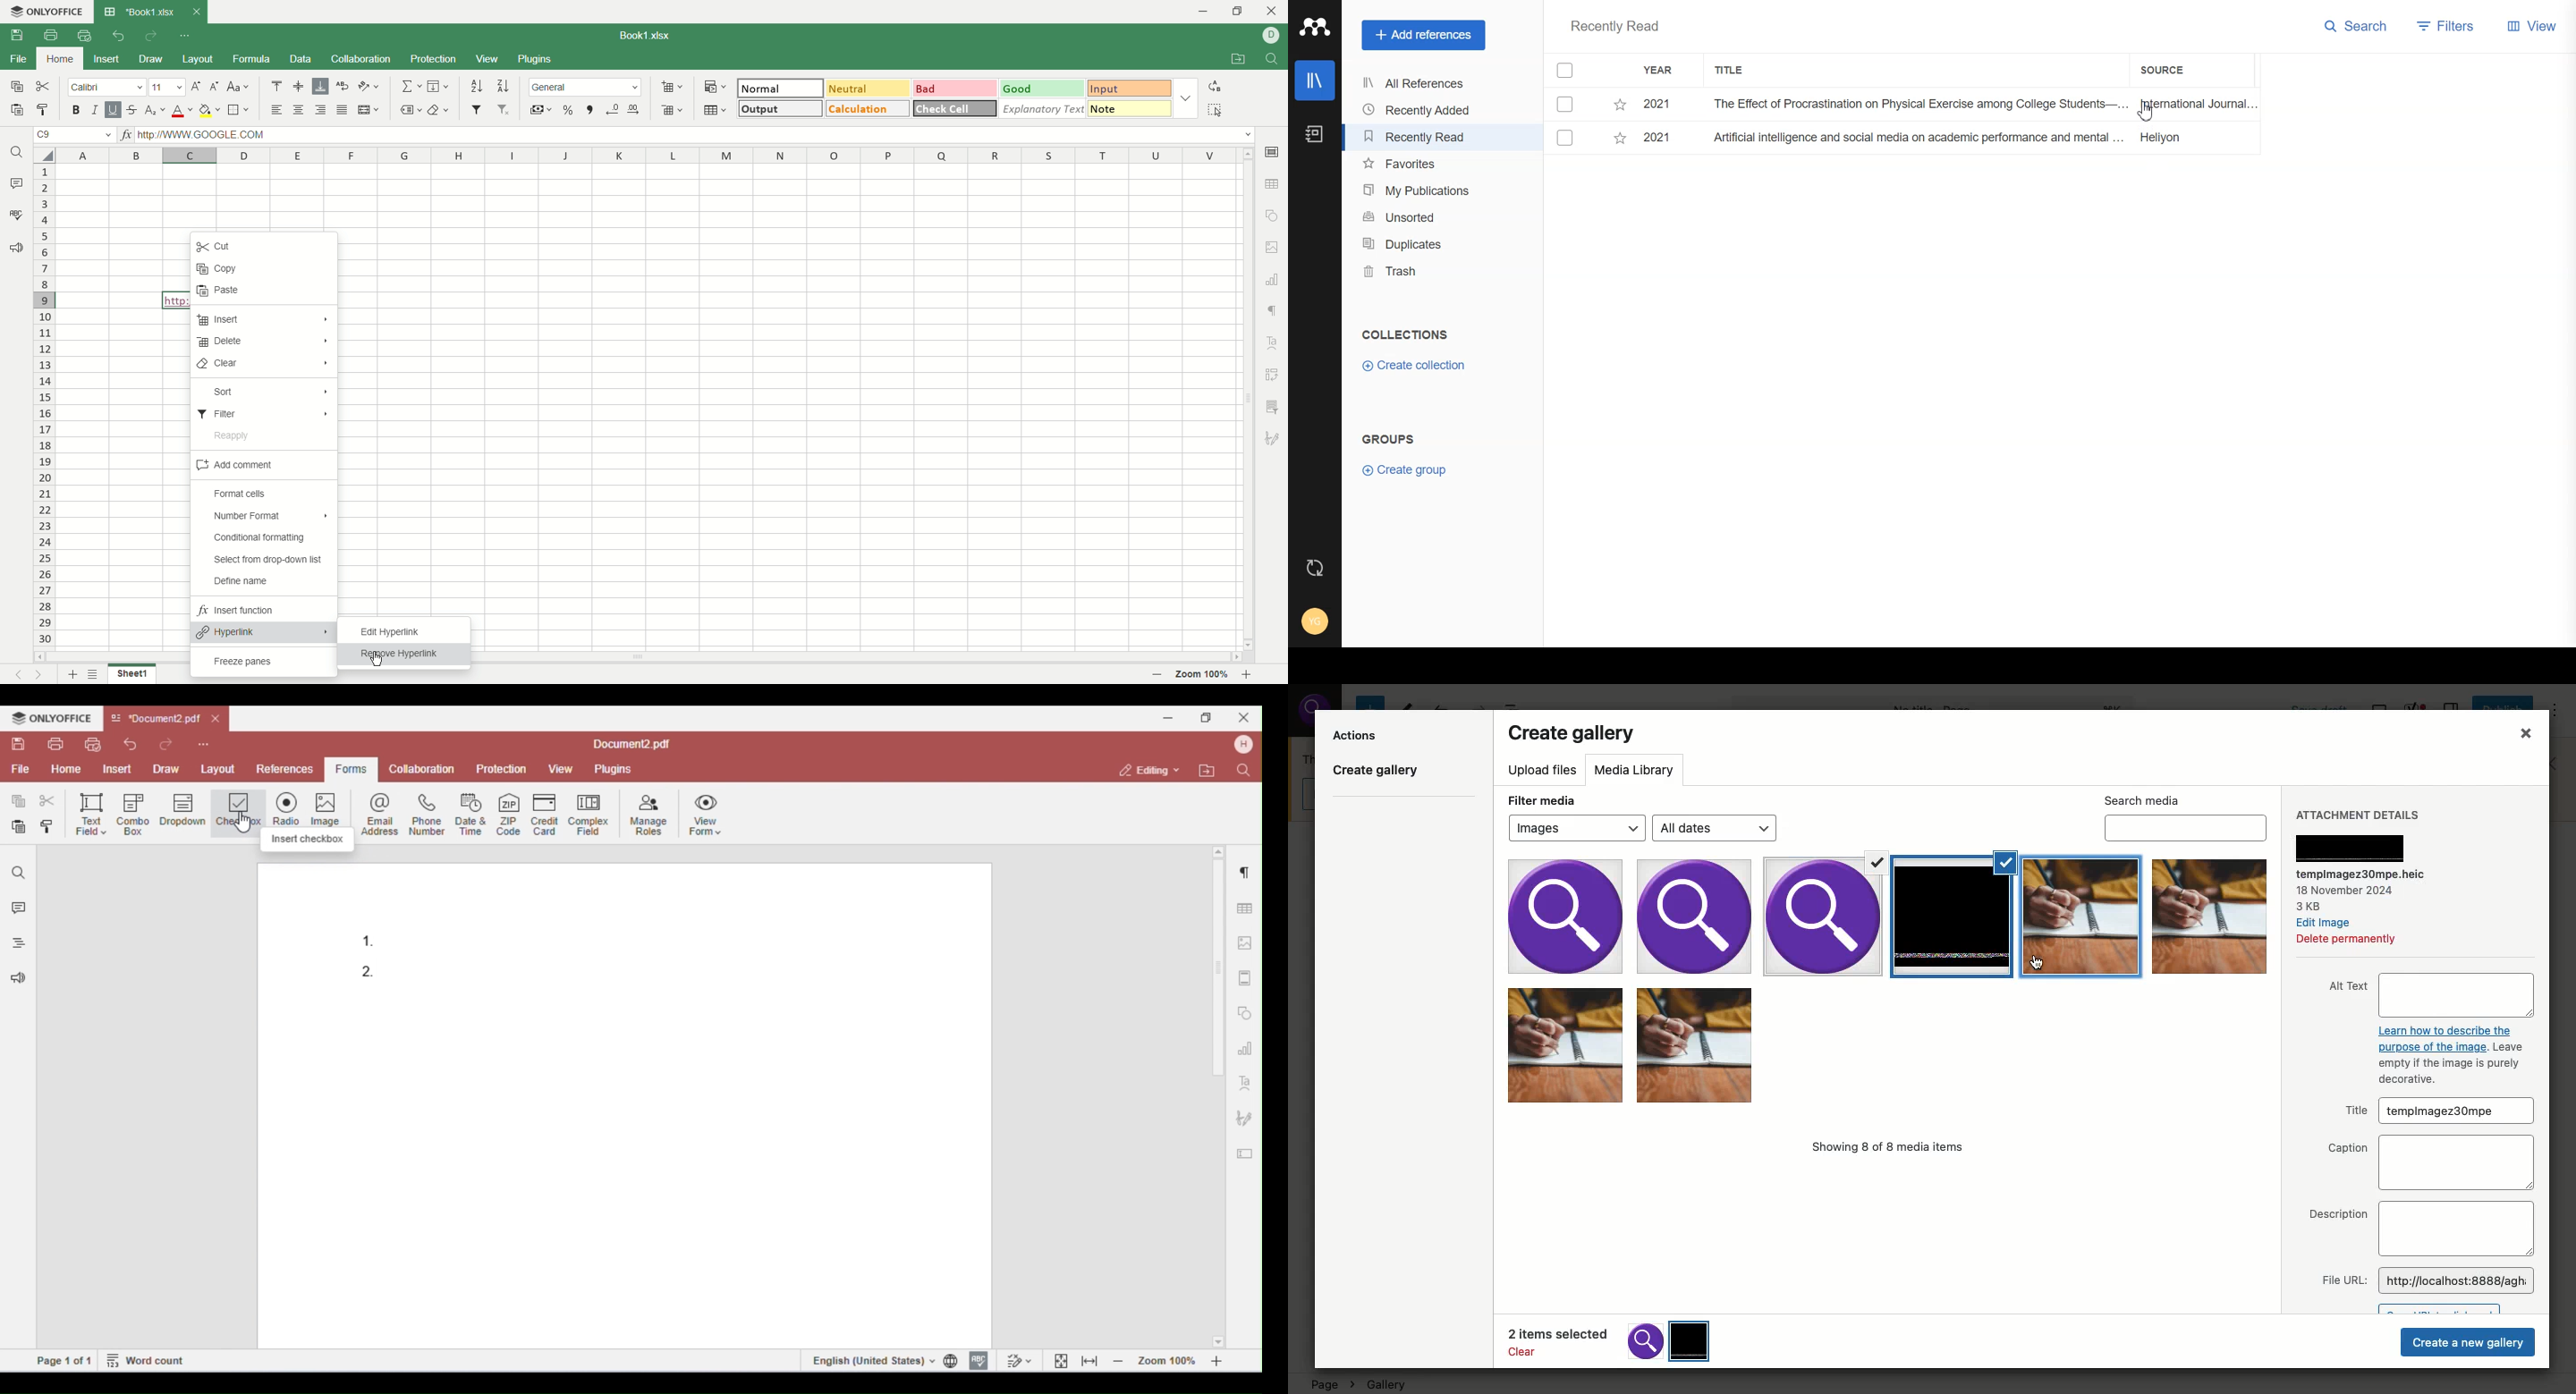 This screenshot has height=1400, width=2576. Describe the element at coordinates (362, 58) in the screenshot. I see `collaboration` at that location.